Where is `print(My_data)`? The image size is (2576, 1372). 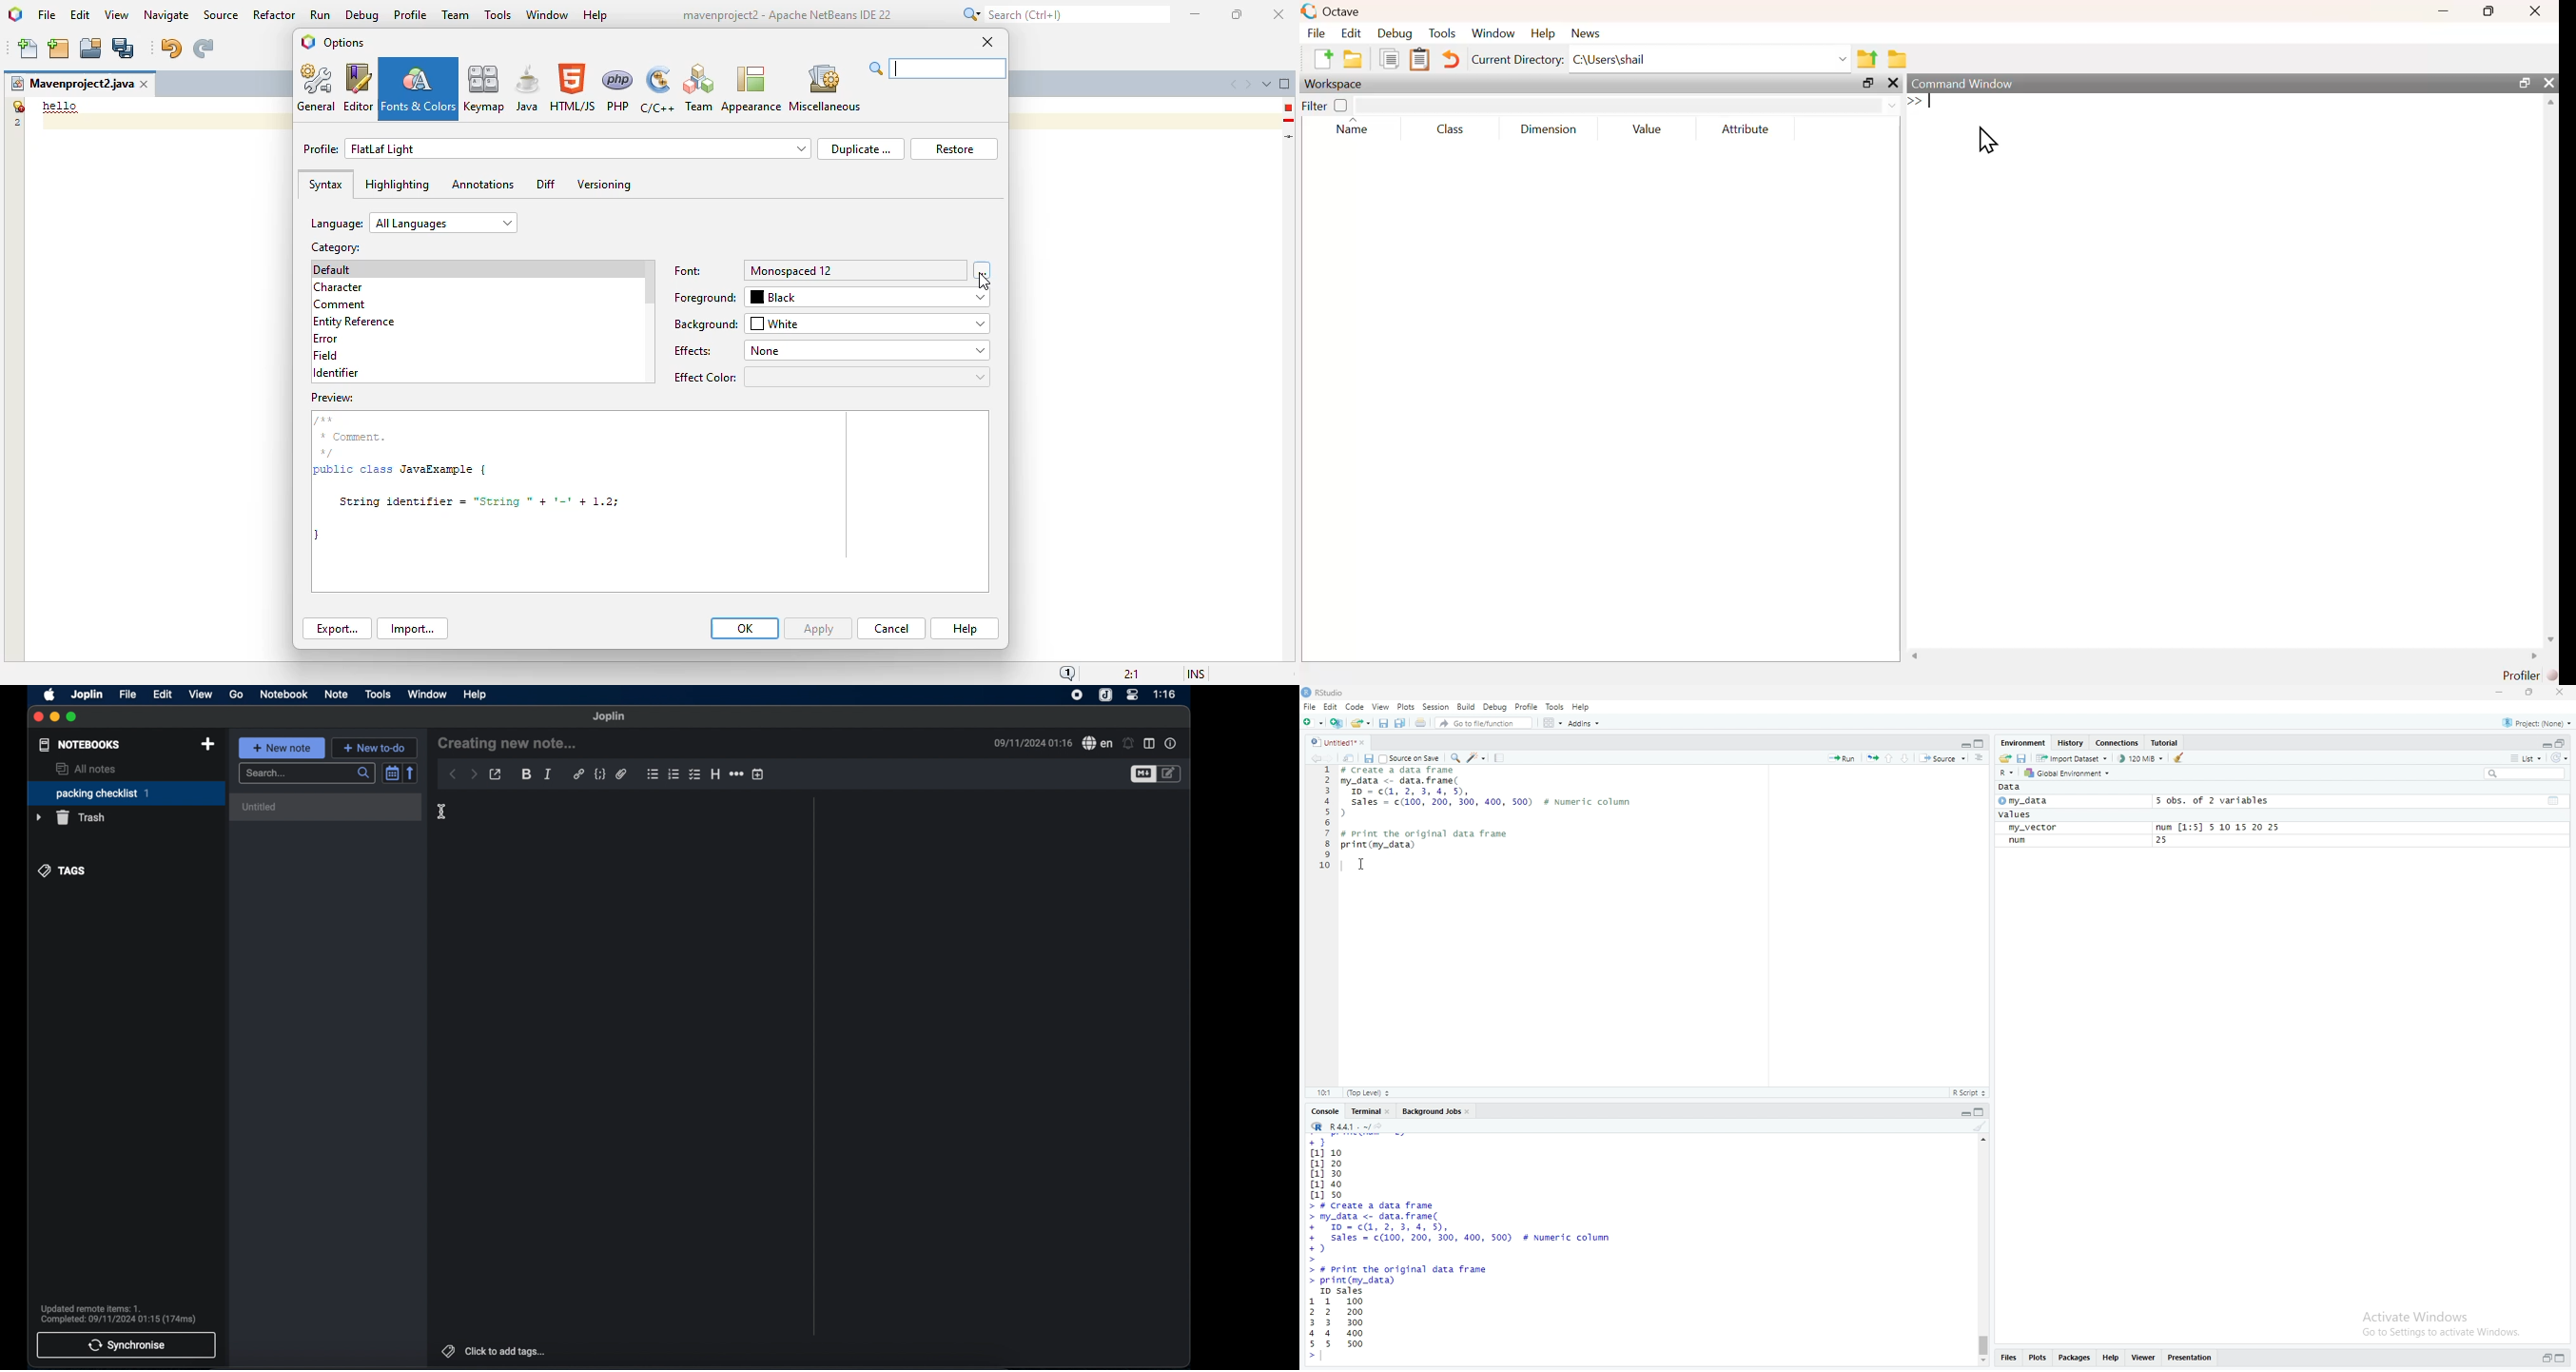
print(My_data) is located at coordinates (1379, 845).